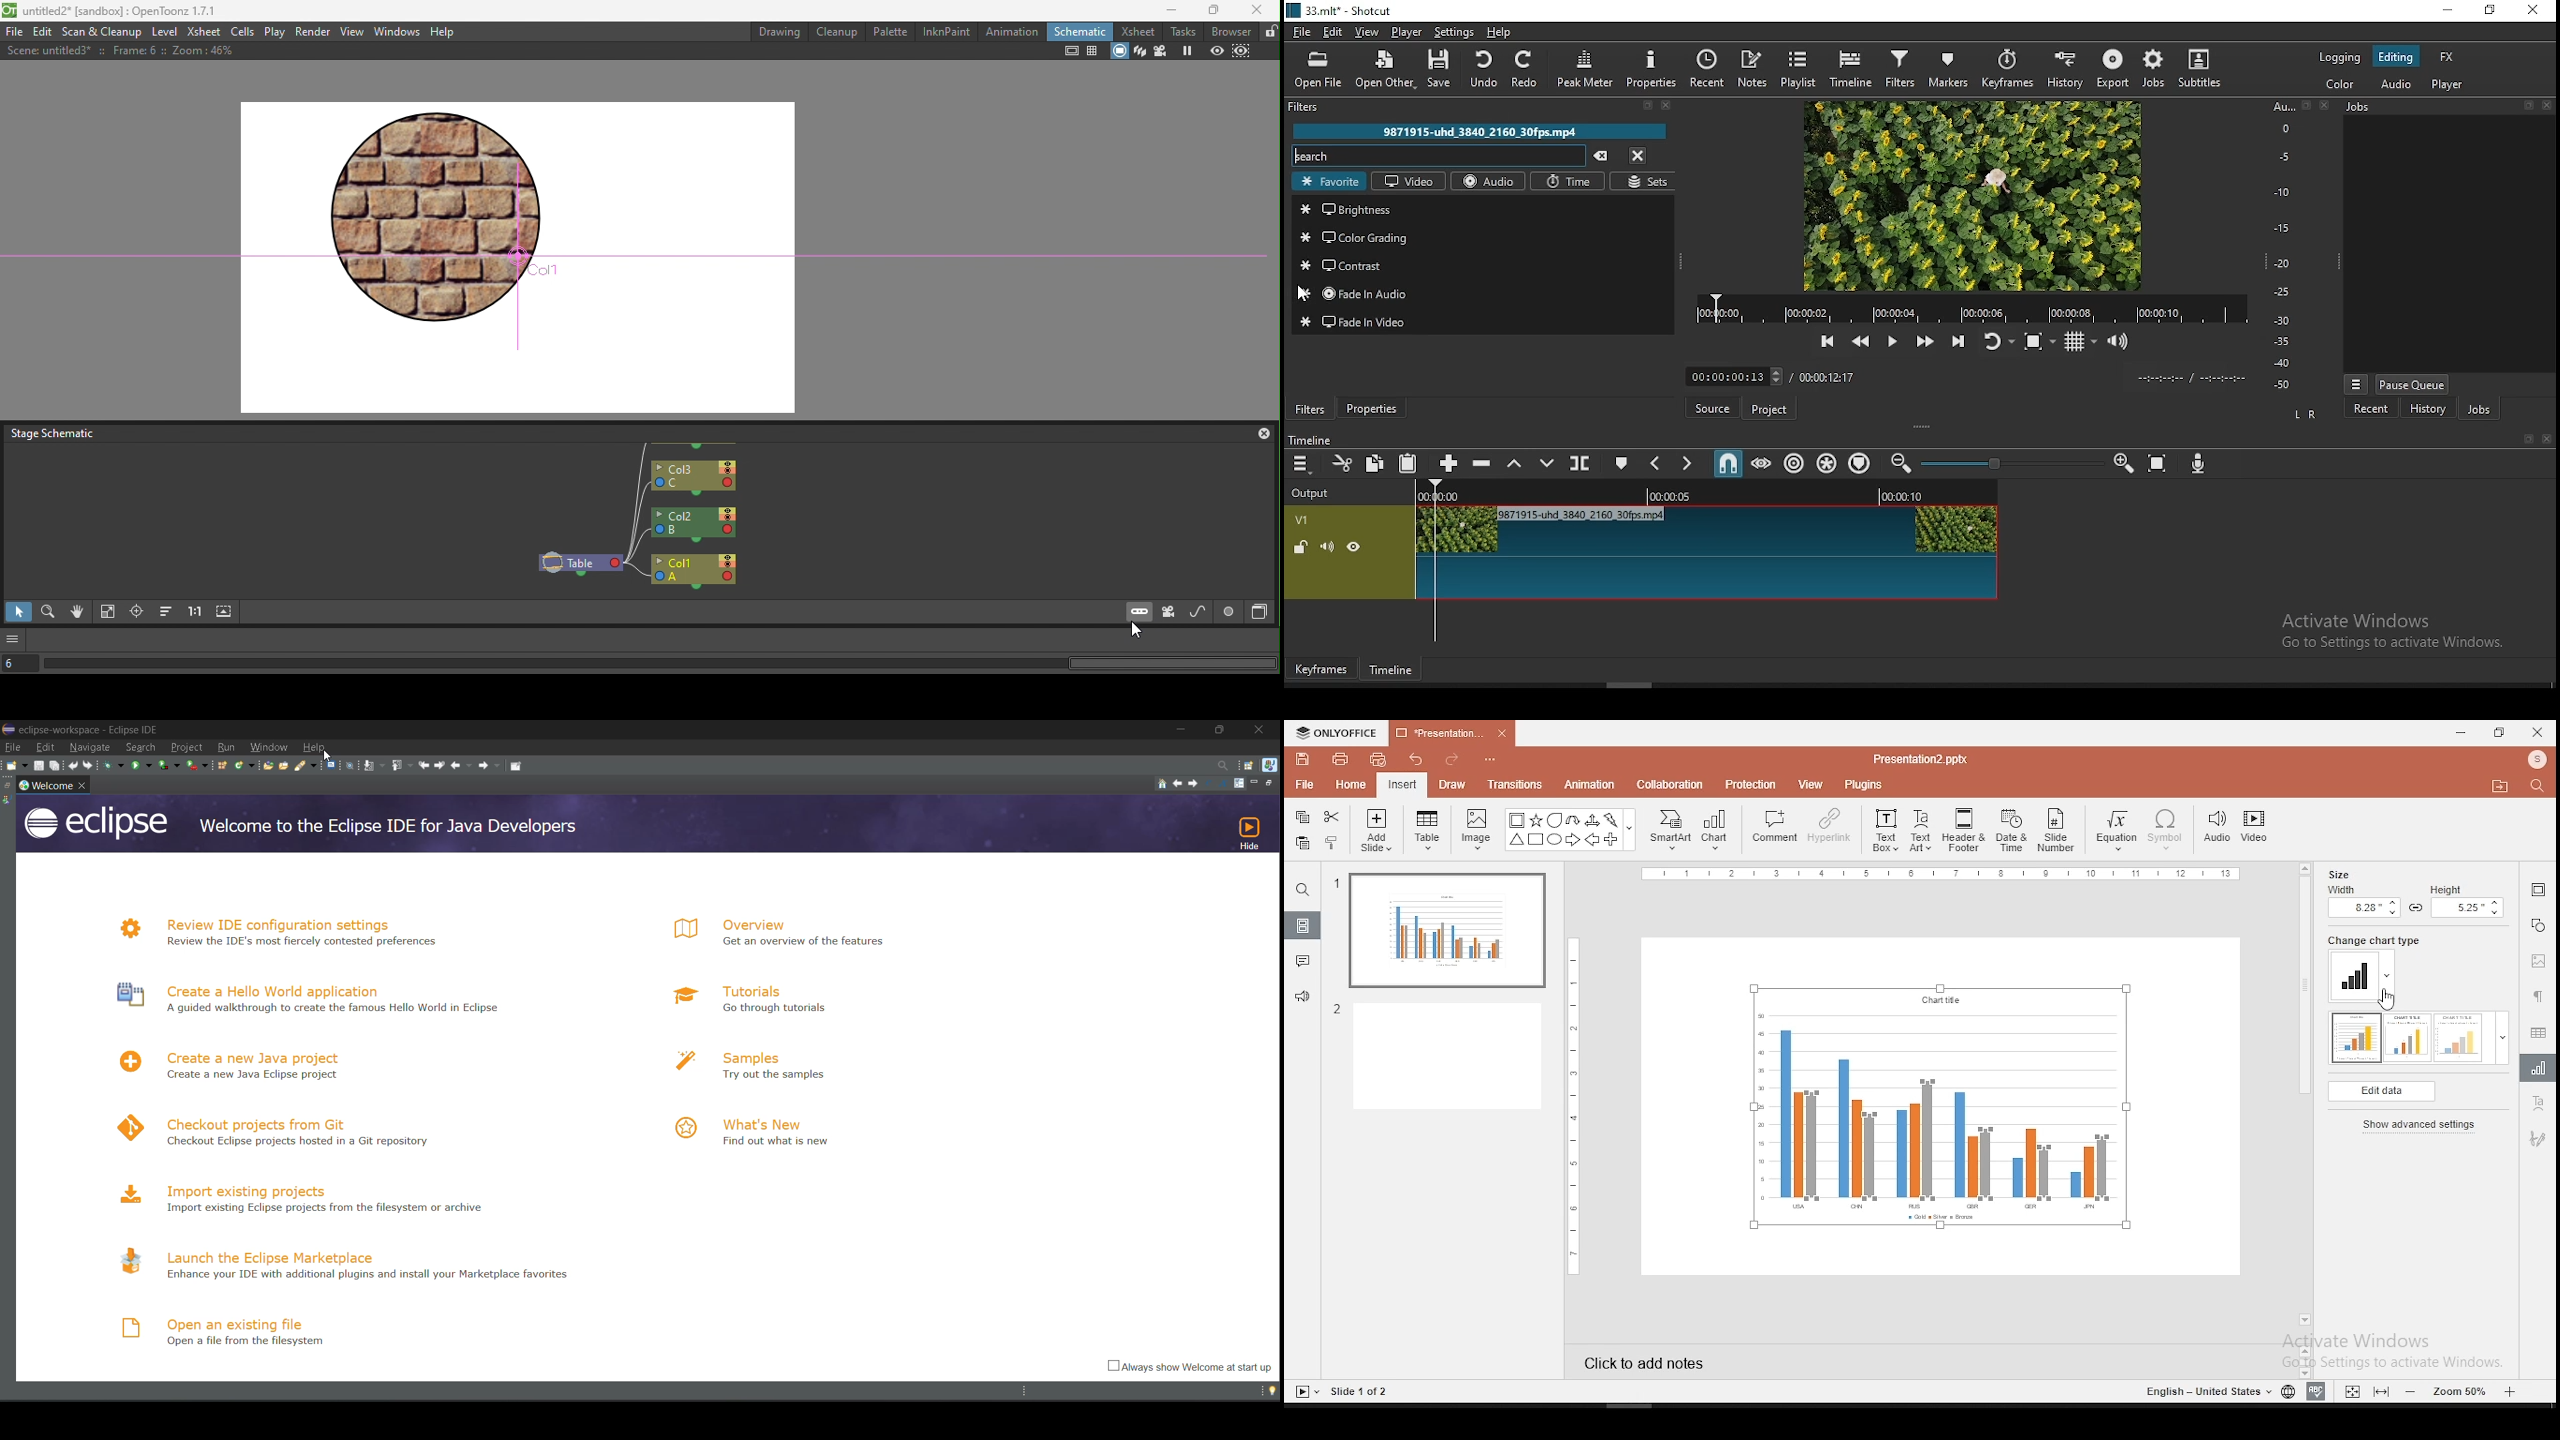  What do you see at coordinates (2287, 129) in the screenshot?
I see `0` at bounding box center [2287, 129].